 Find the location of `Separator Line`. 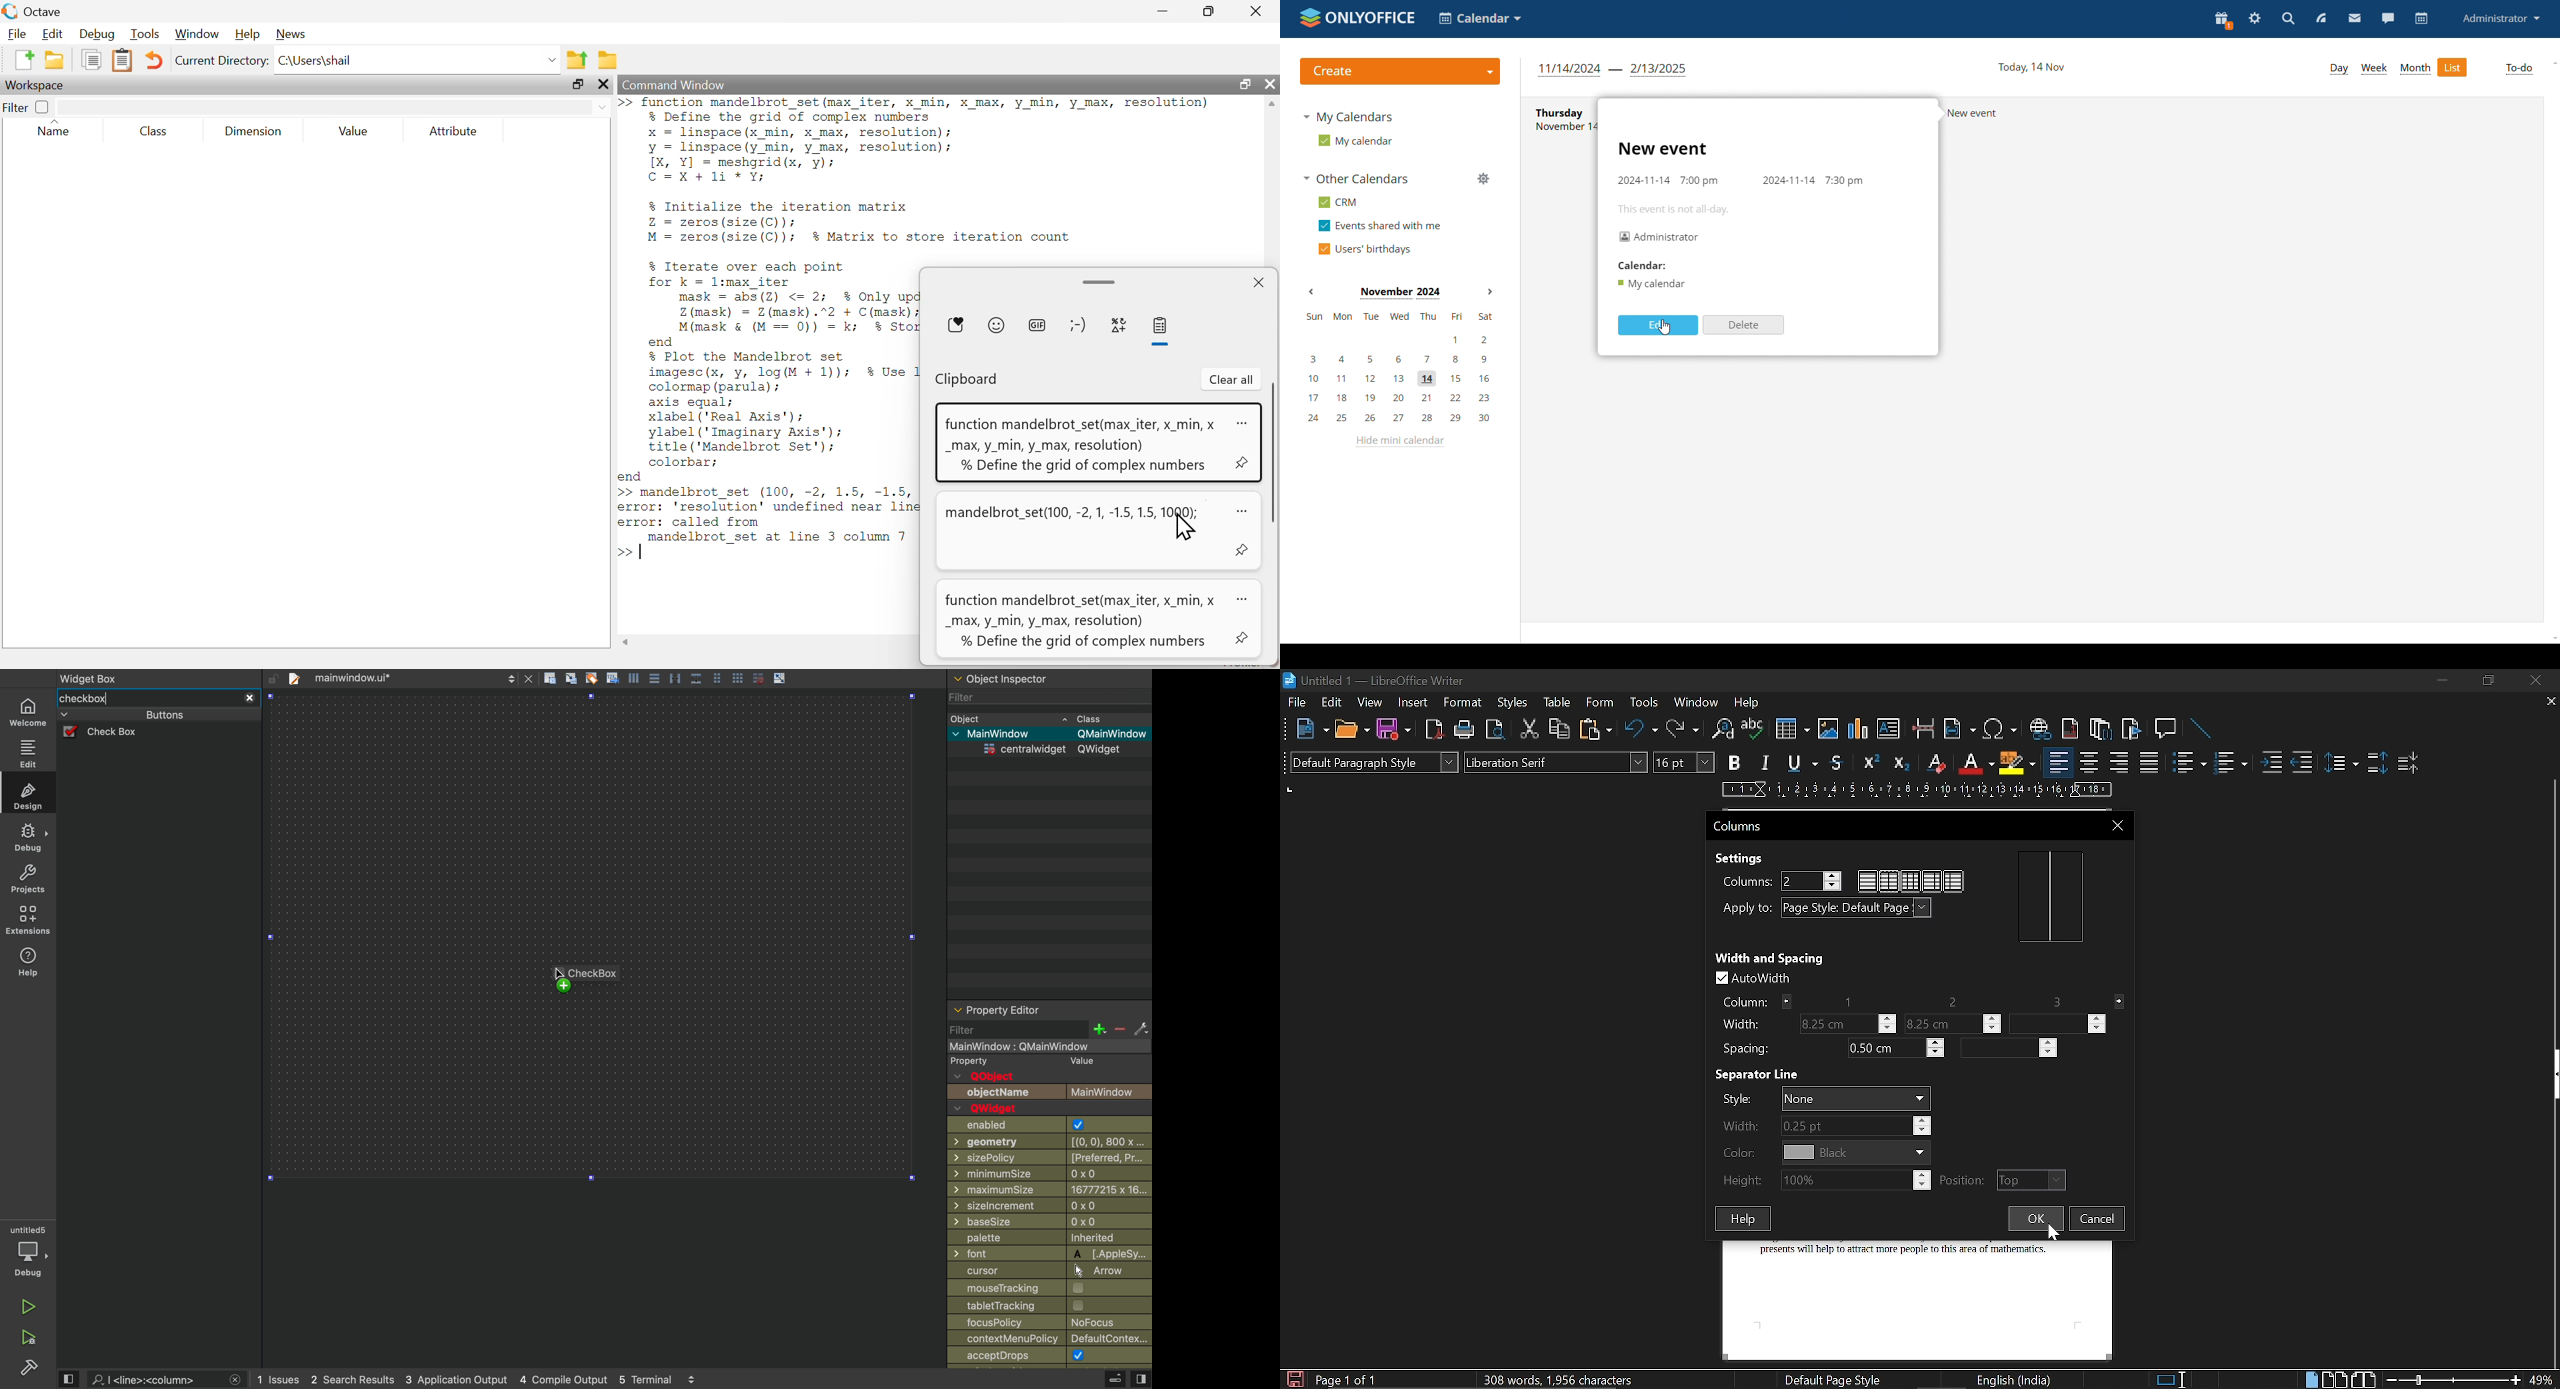

Separator Line is located at coordinates (1763, 1074).